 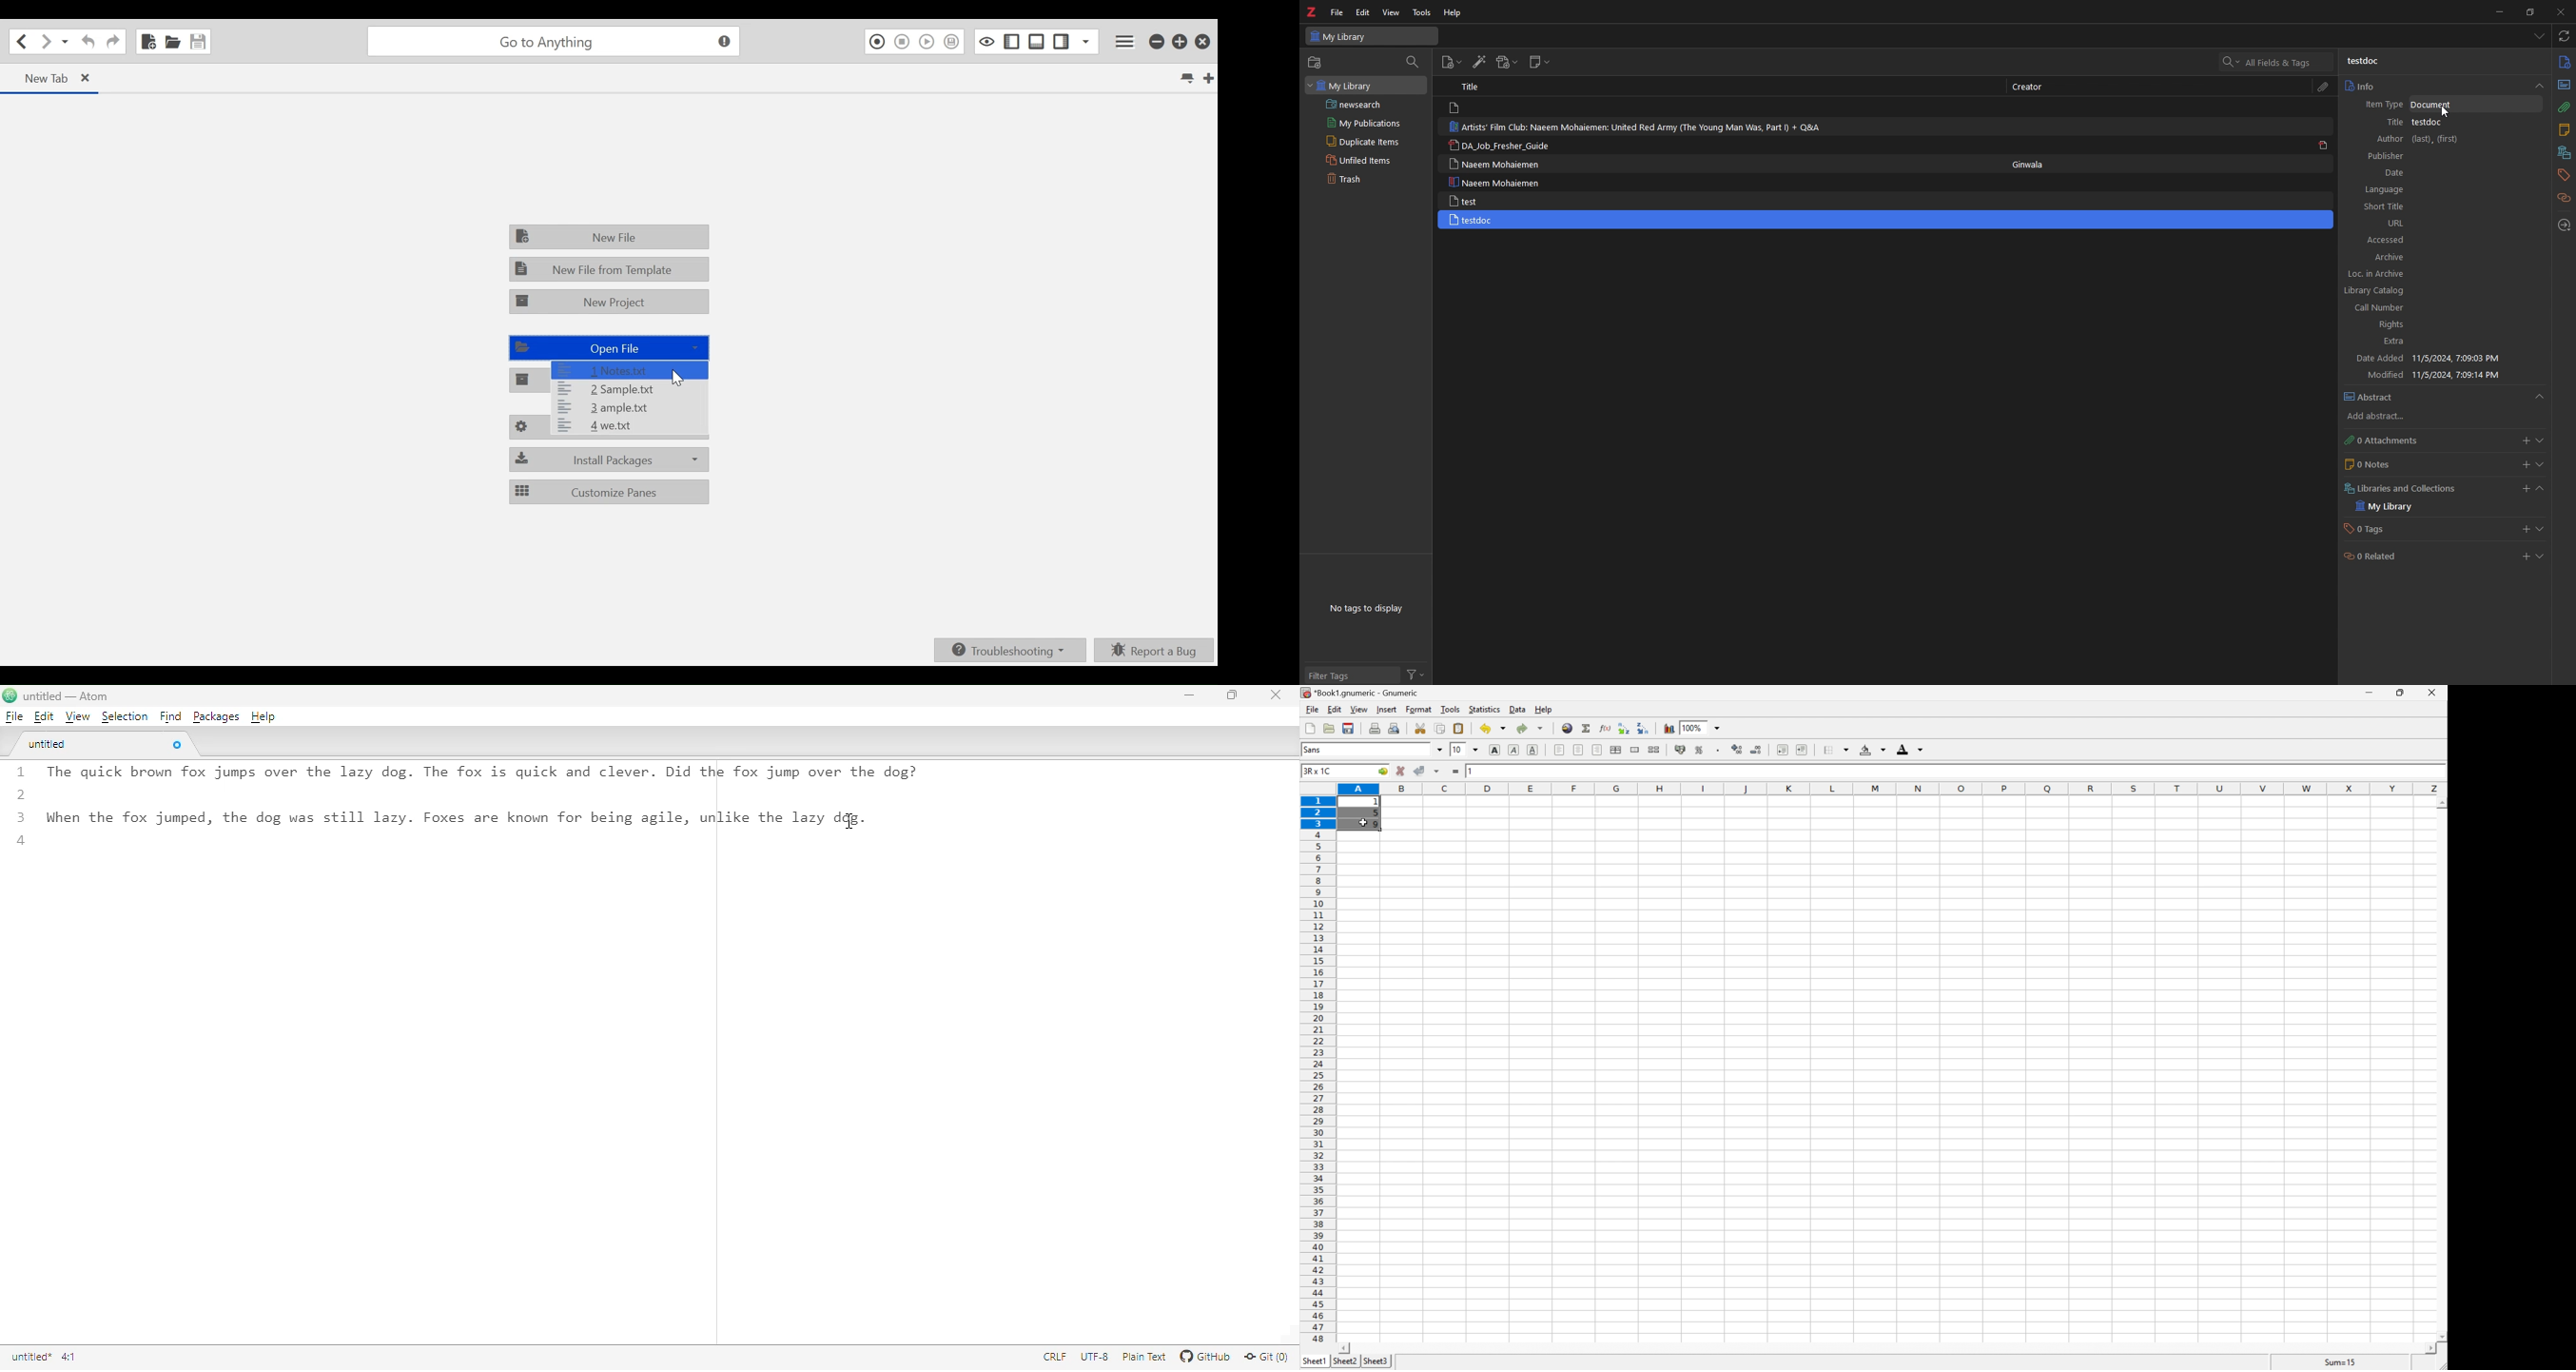 I want to click on Loc. in Archive, so click(x=2440, y=274).